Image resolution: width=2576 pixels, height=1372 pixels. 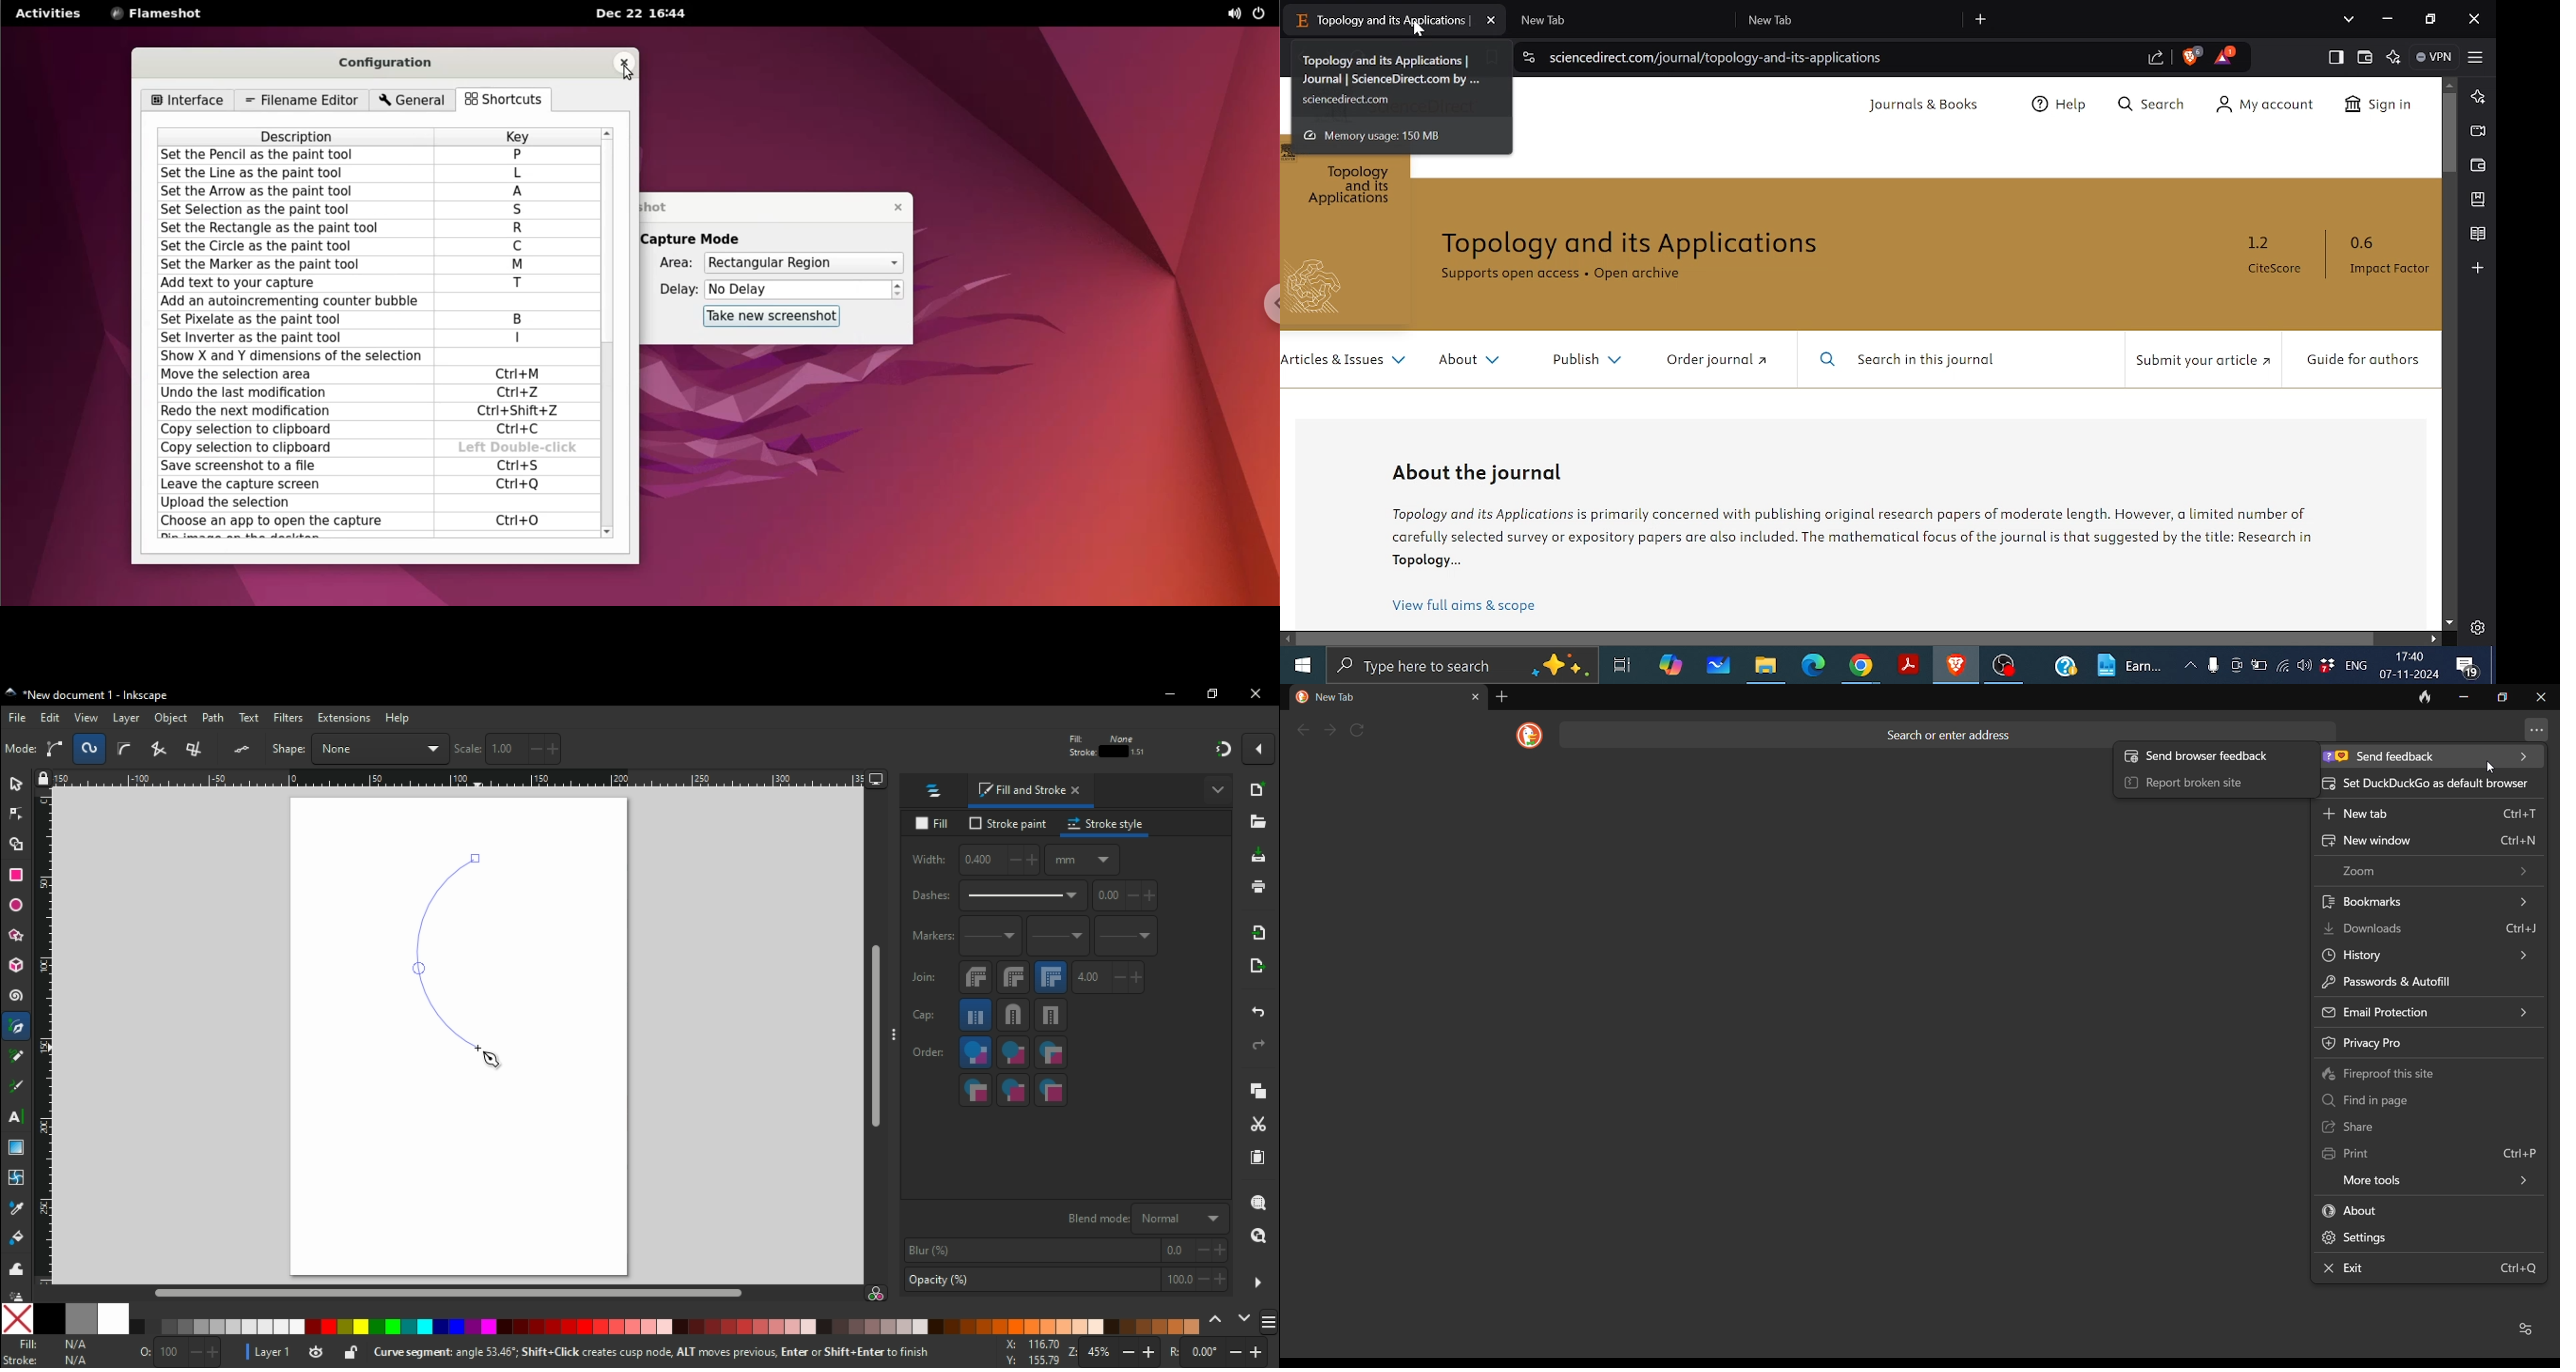 What do you see at coordinates (2427, 902) in the screenshot?
I see `bookmark` at bounding box center [2427, 902].